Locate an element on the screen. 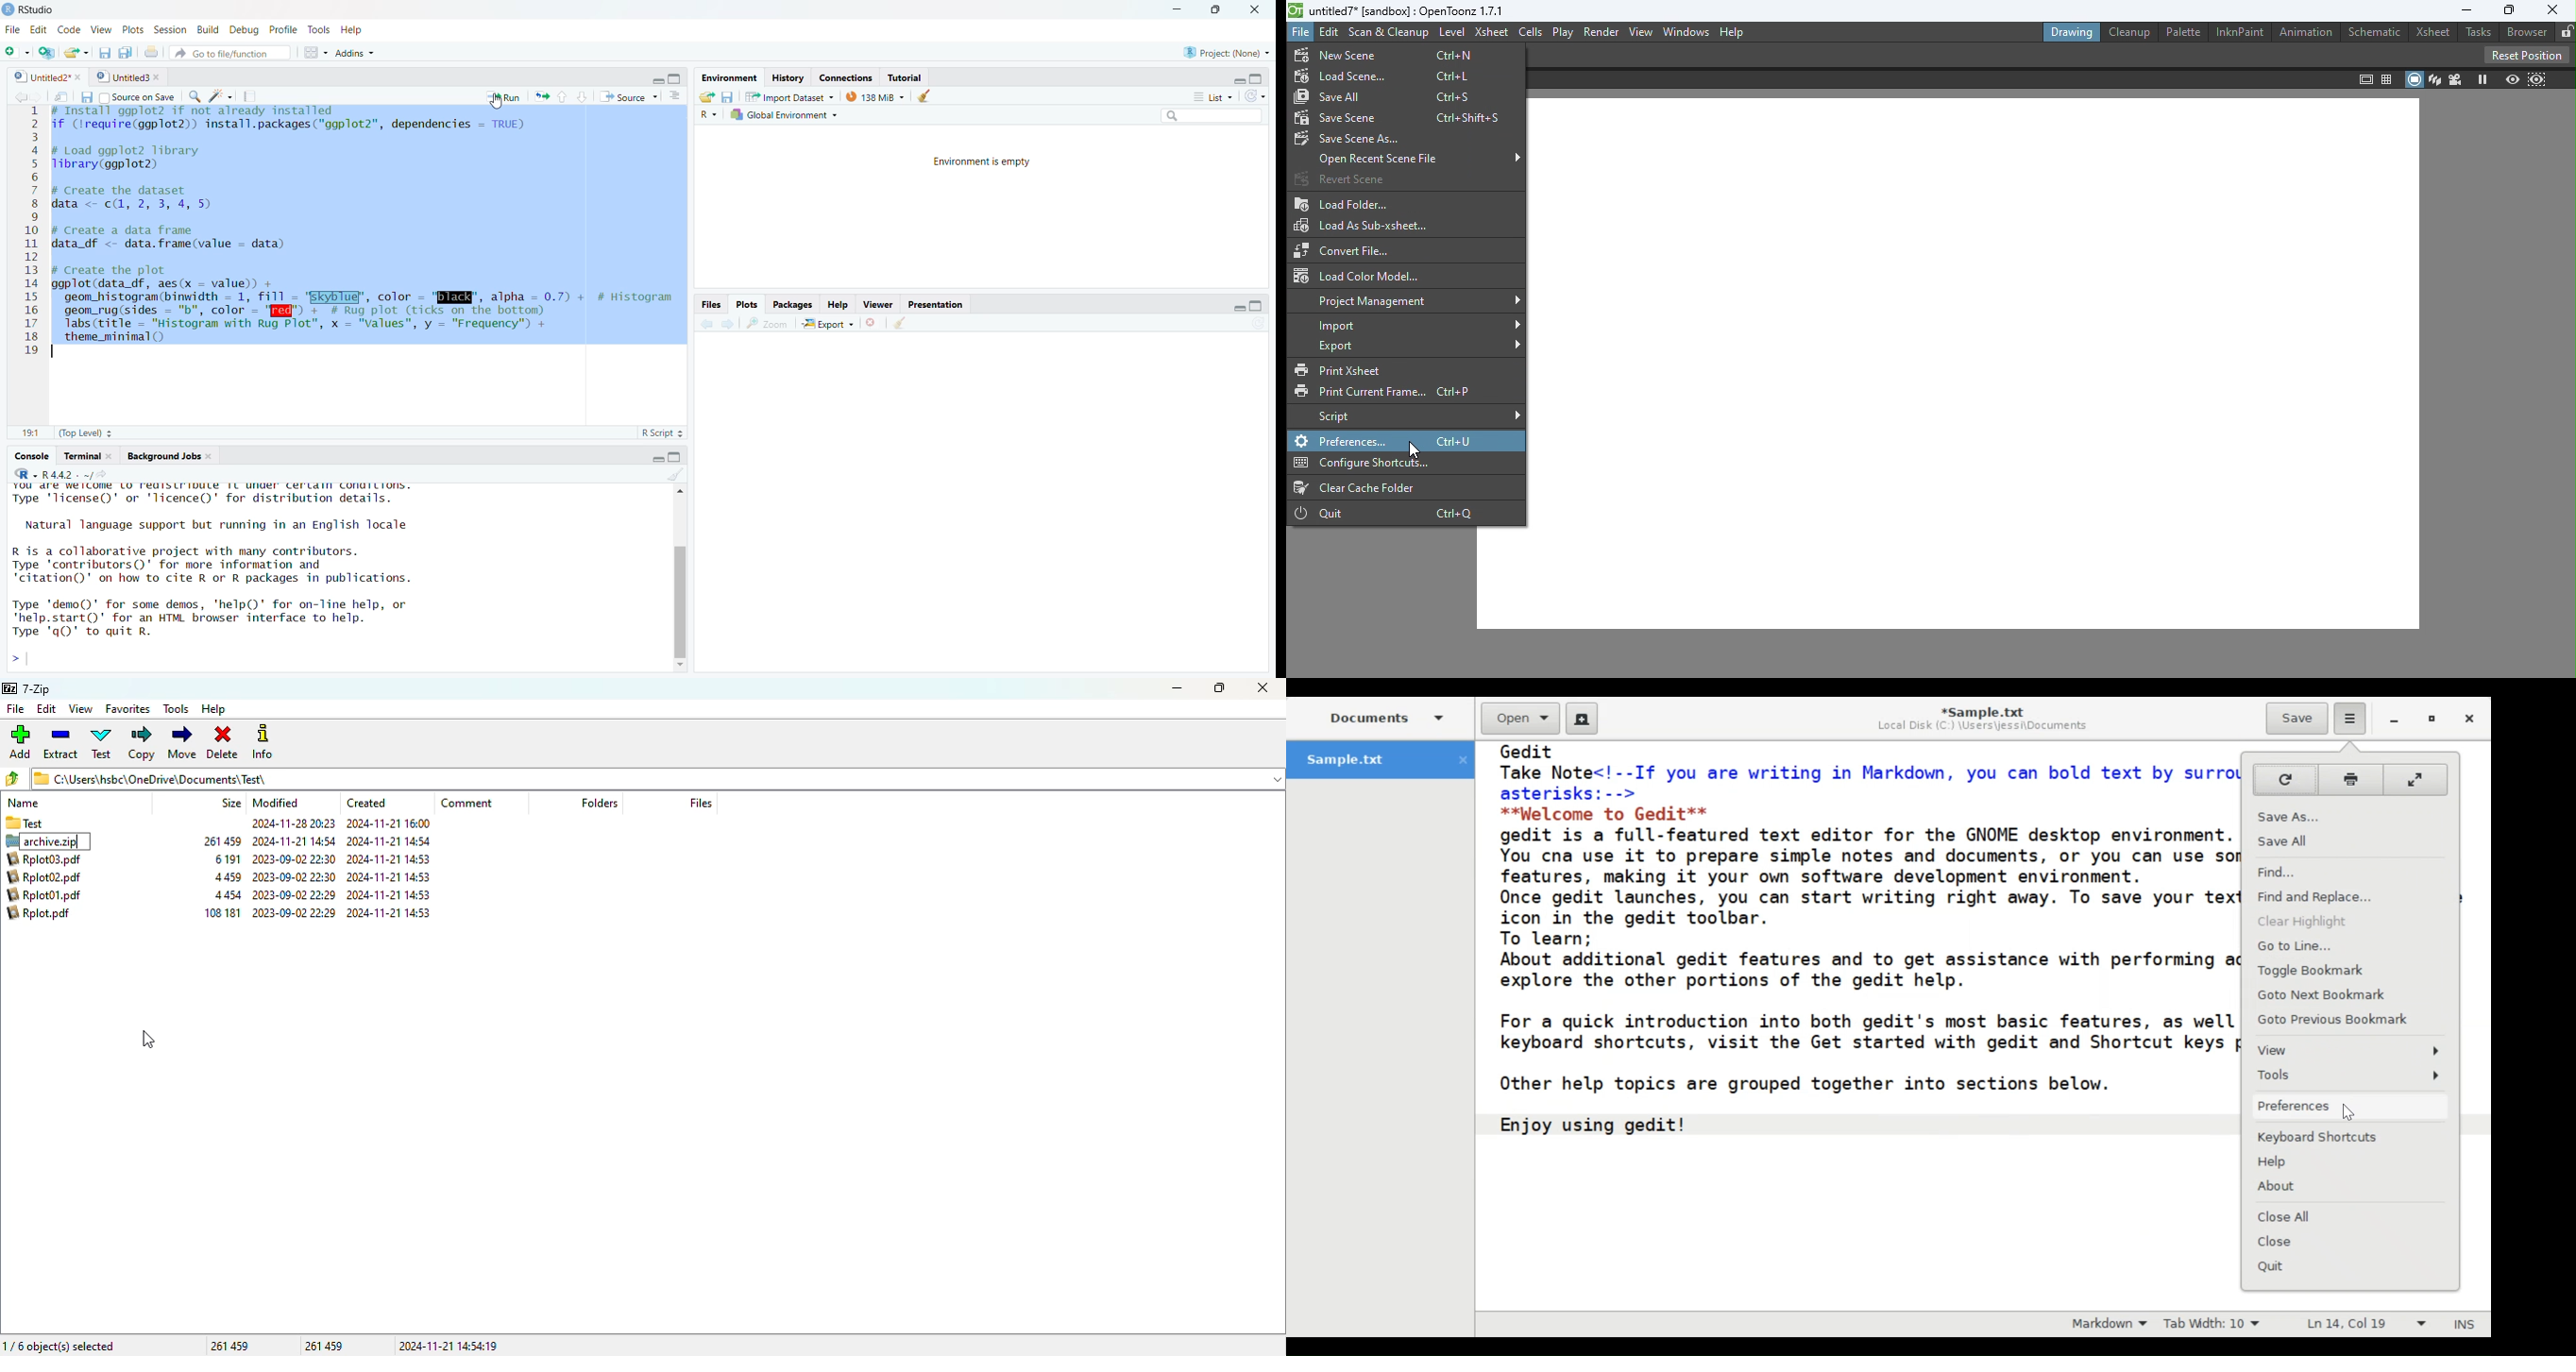 This screenshot has width=2576, height=1372. name is located at coordinates (24, 803).